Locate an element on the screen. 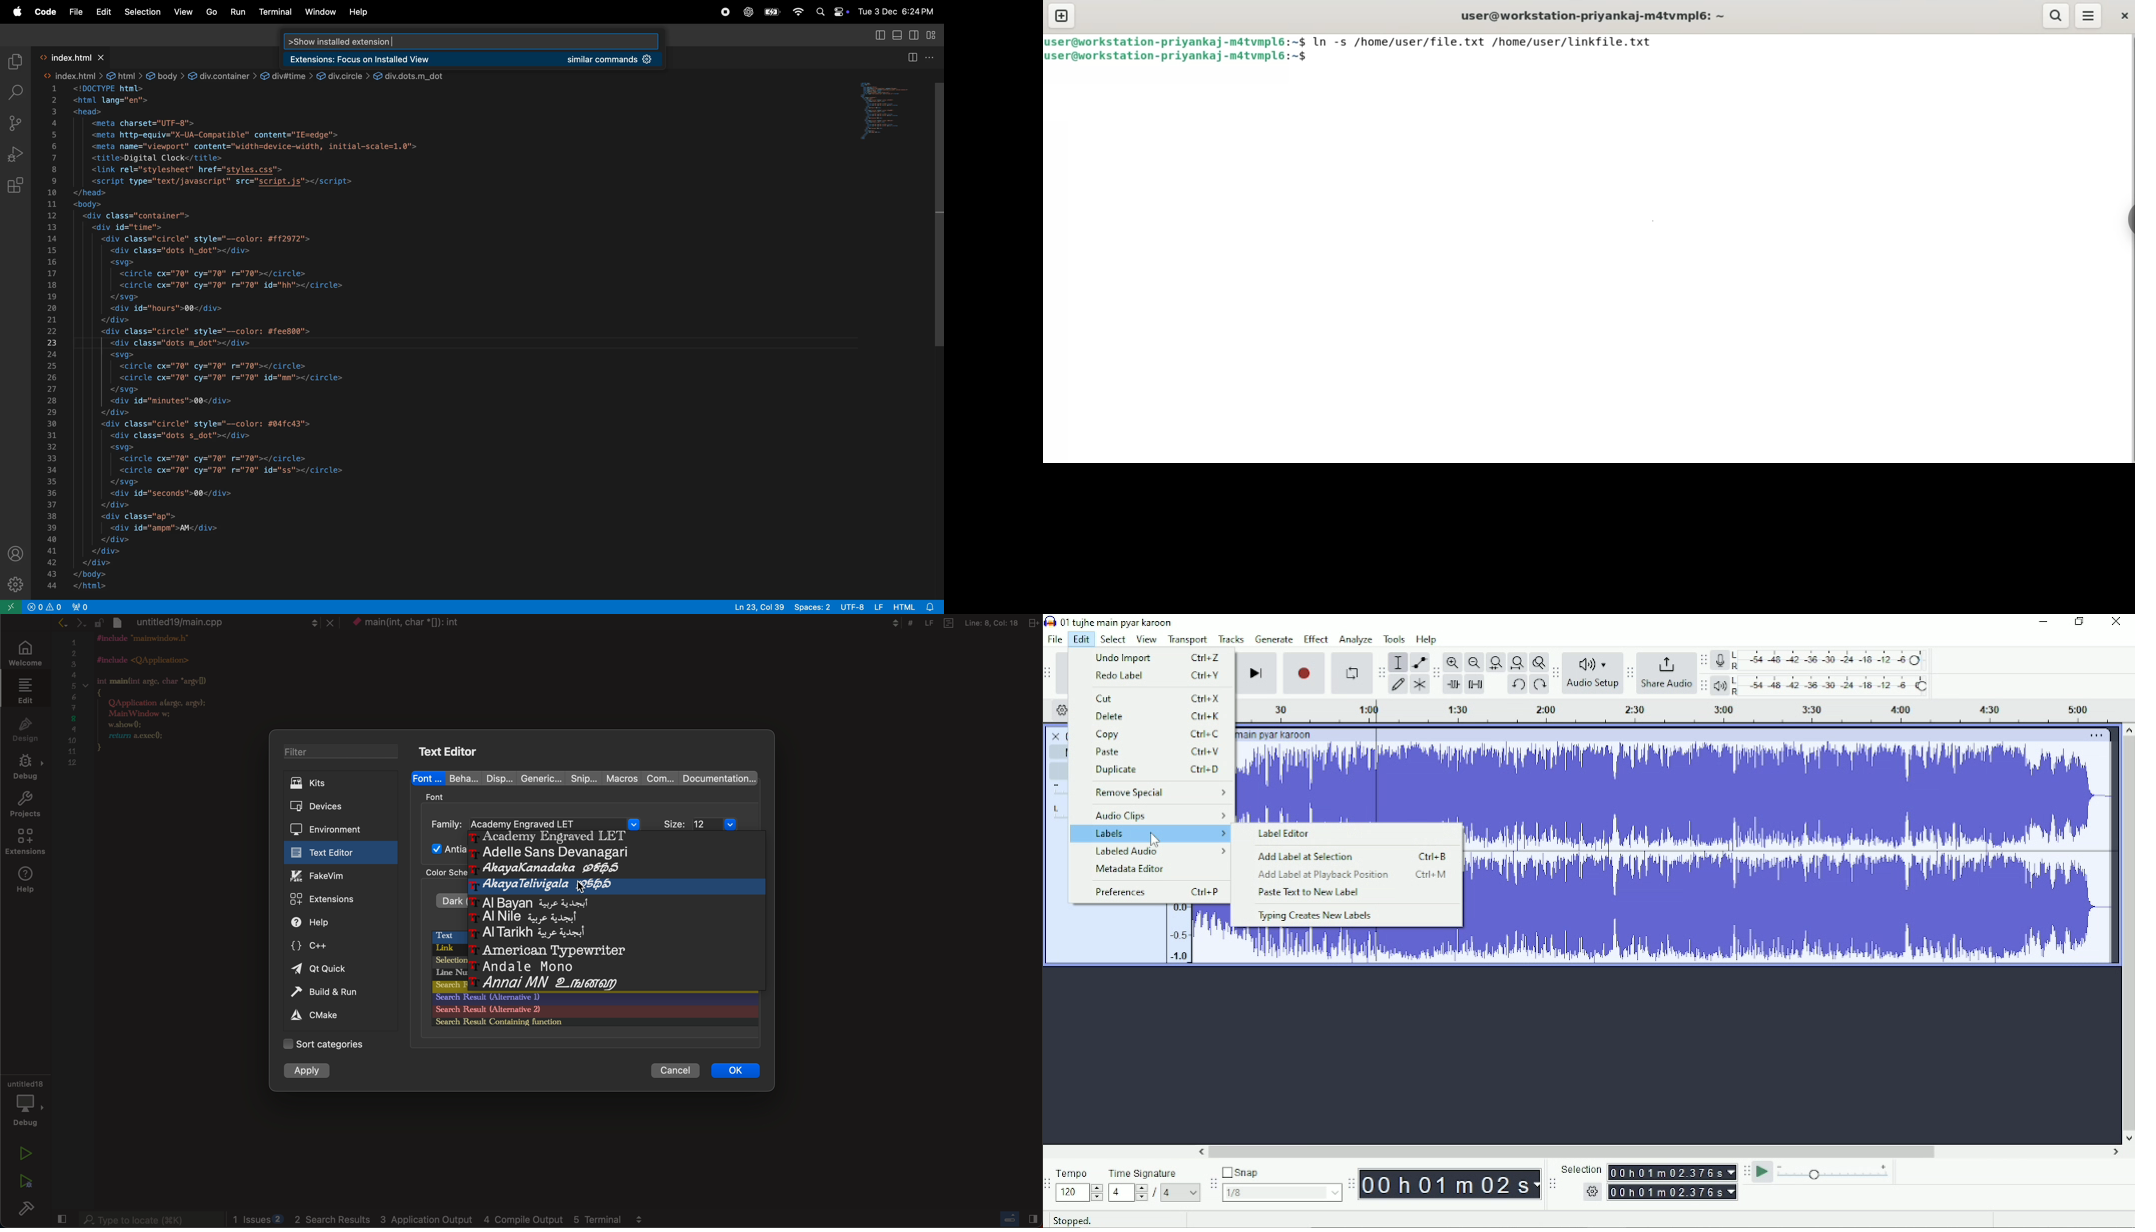 Image resolution: width=2156 pixels, height=1232 pixels. Selection is located at coordinates (1649, 1182).